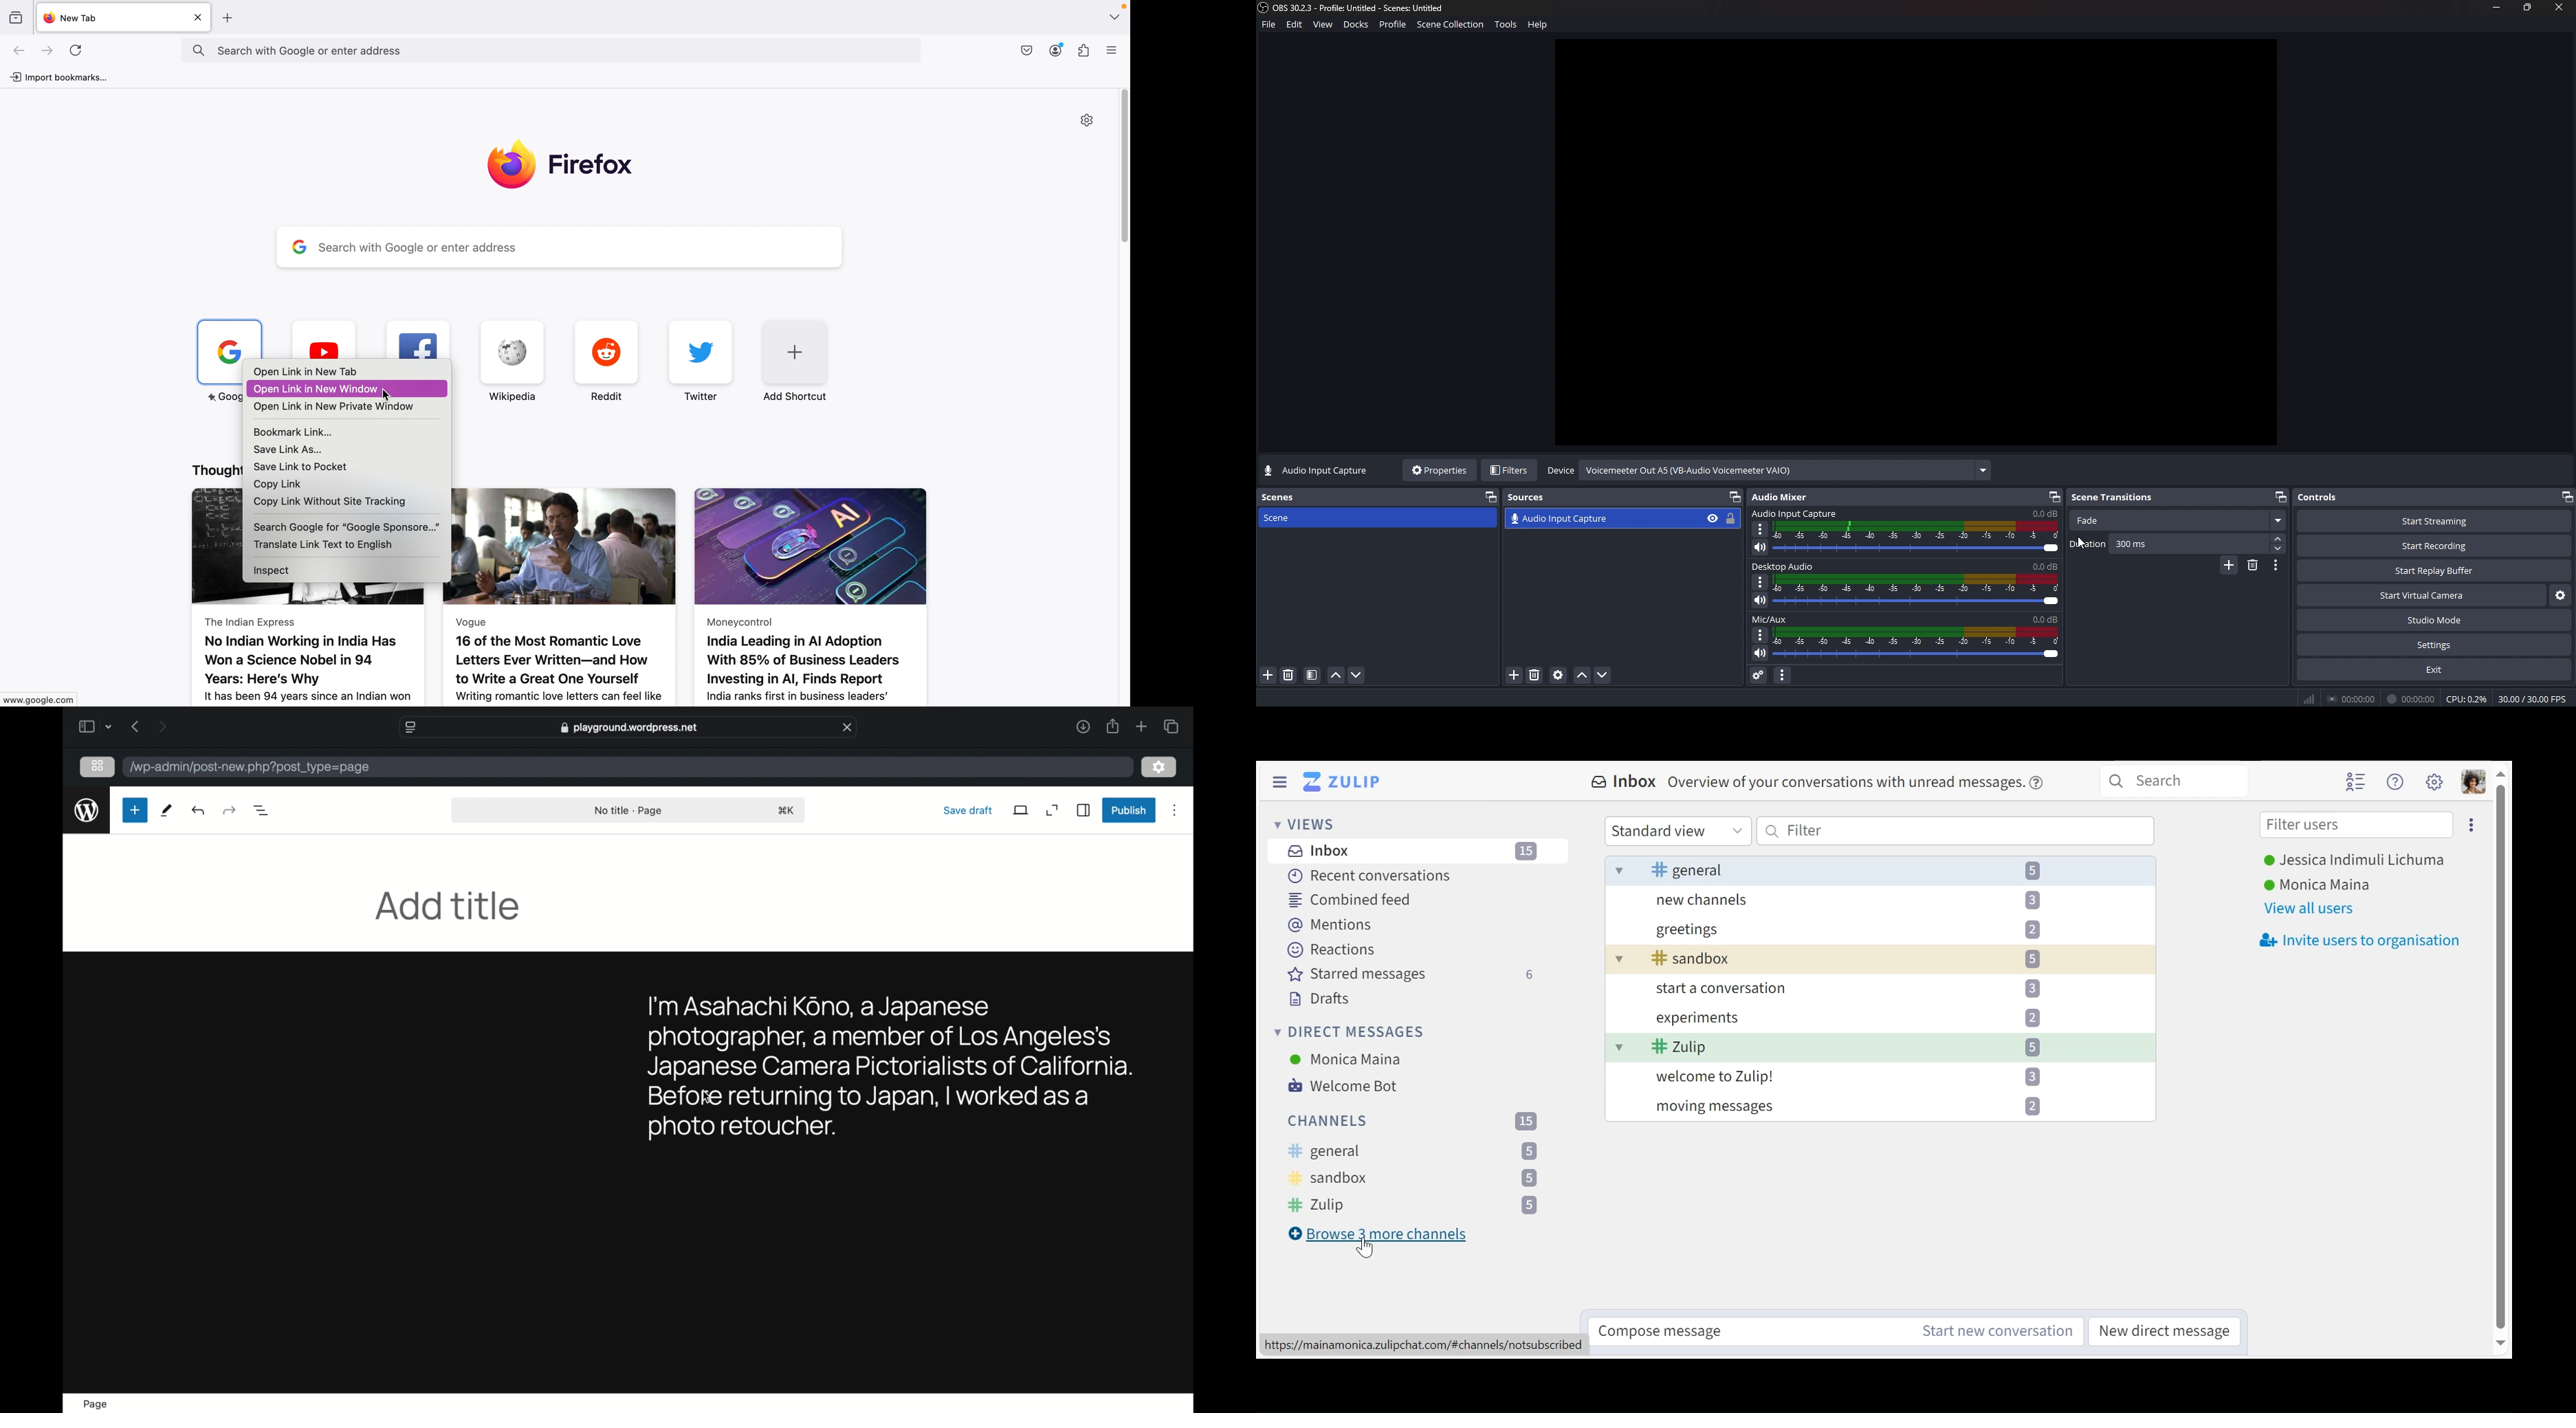 This screenshot has height=1428, width=2576. What do you see at coordinates (1112, 726) in the screenshot?
I see `share` at bounding box center [1112, 726].